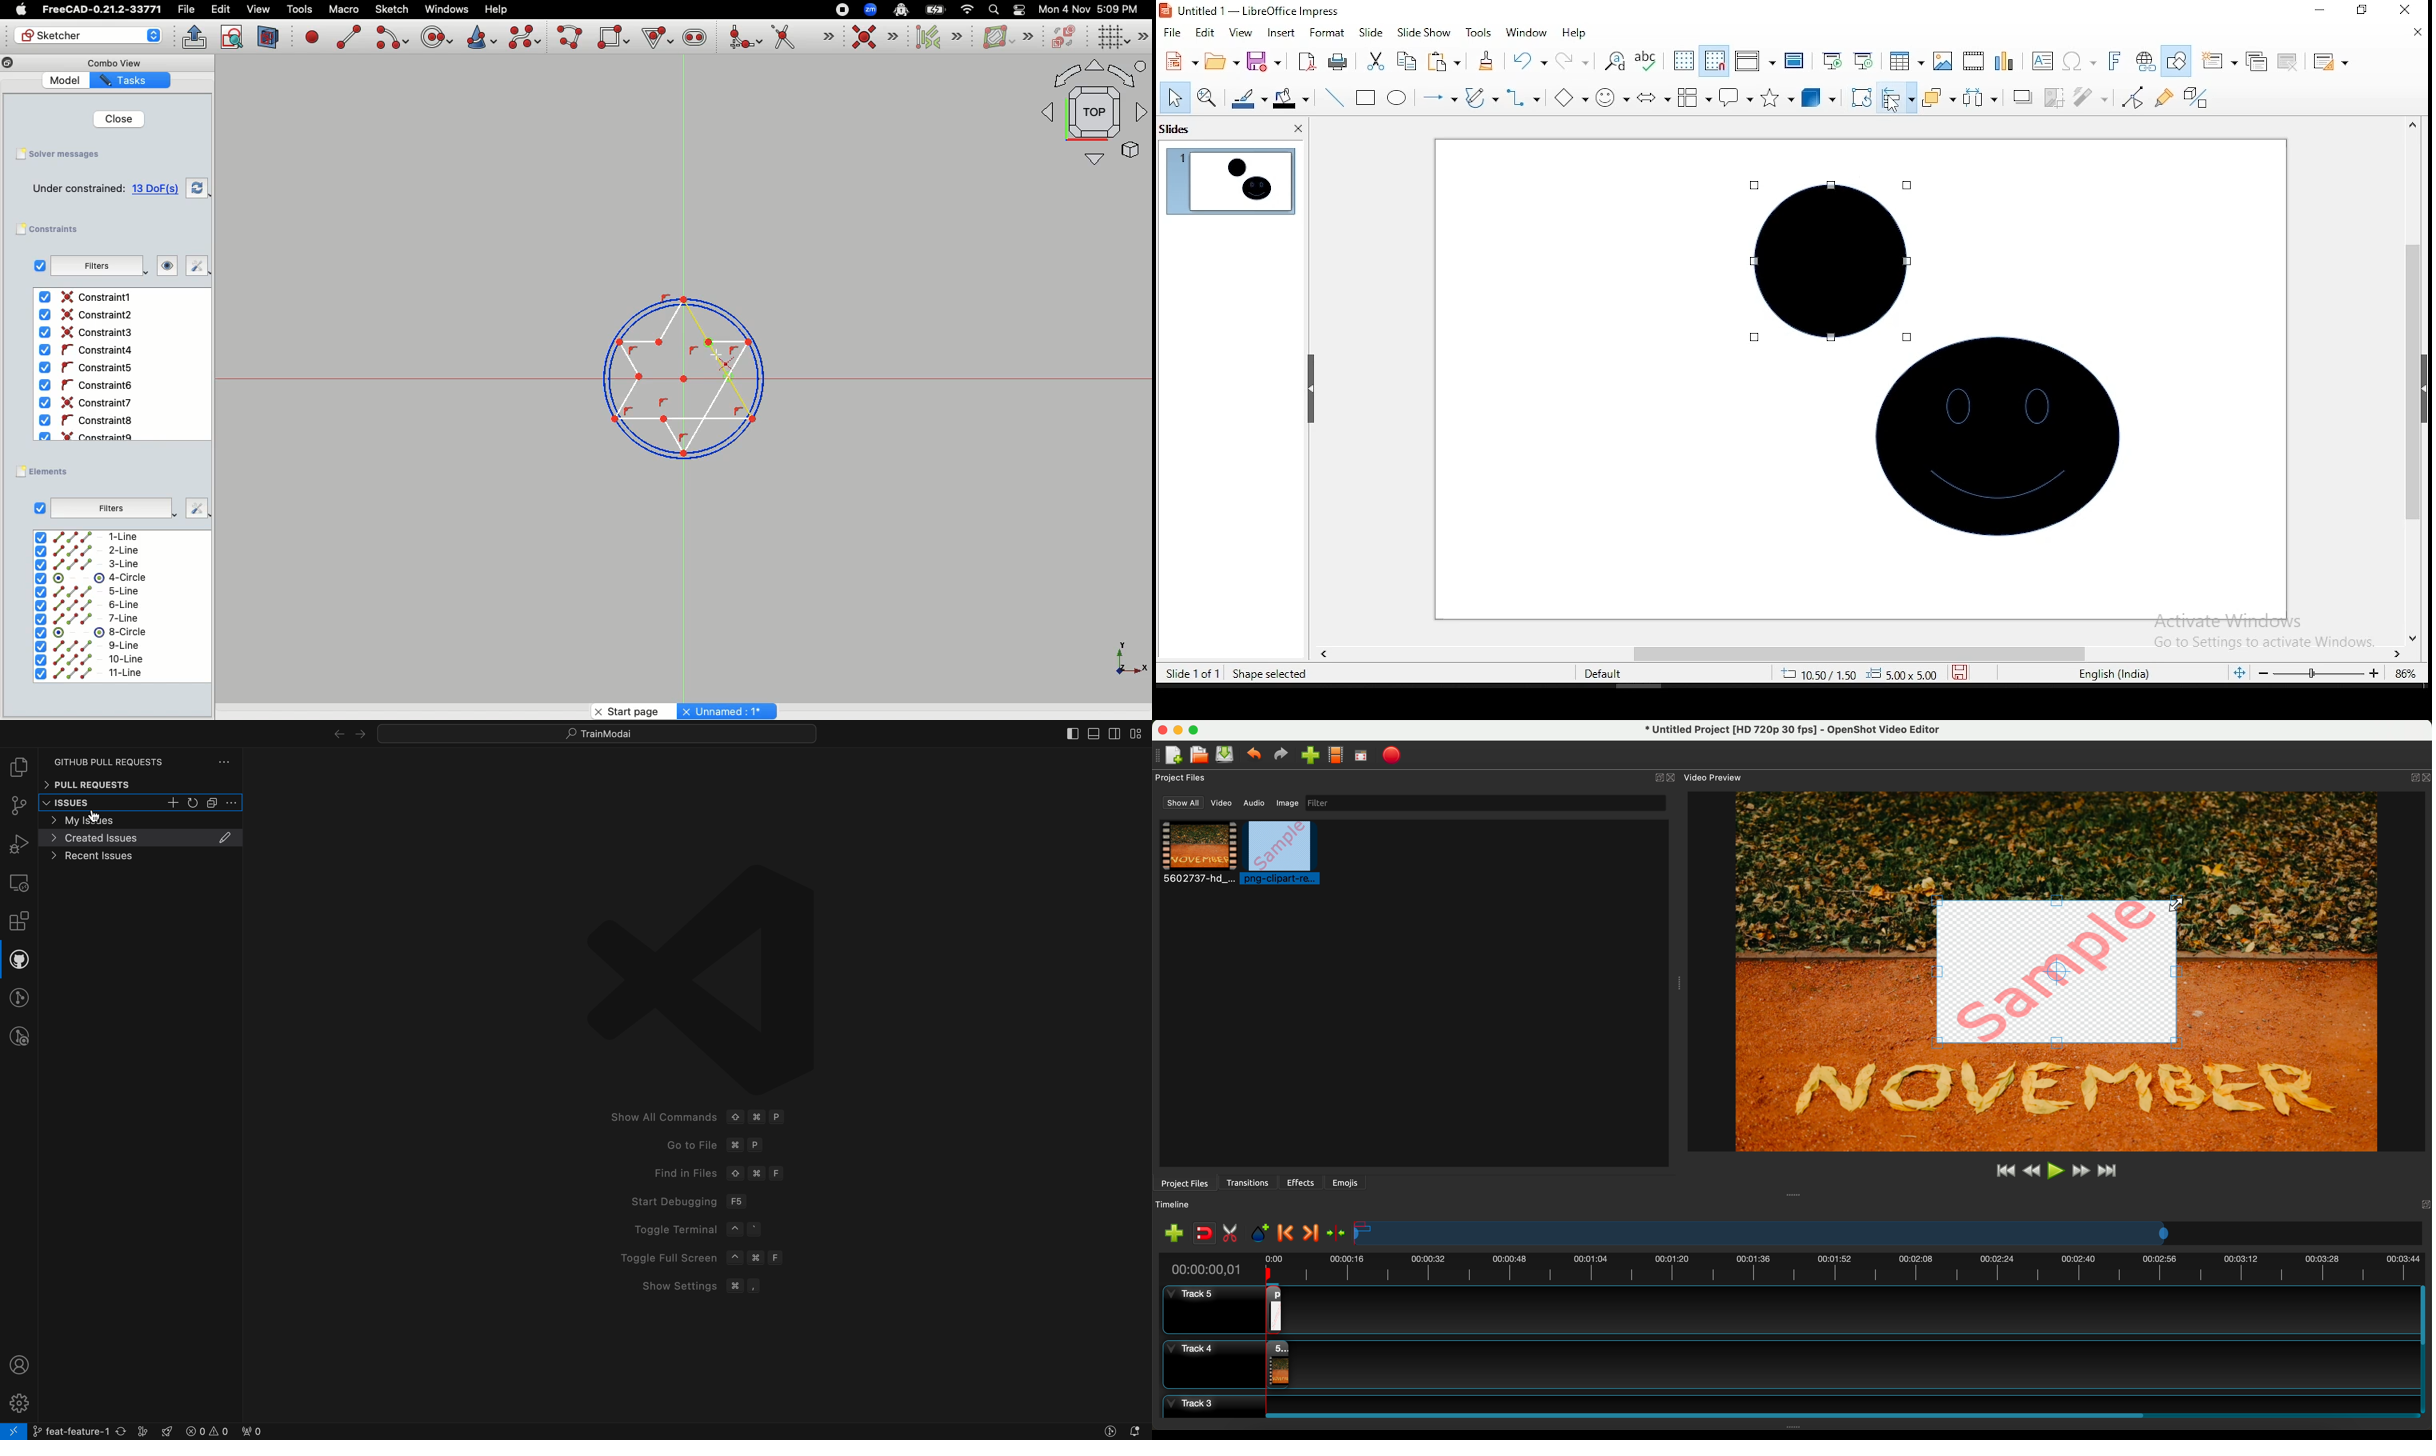 This screenshot has width=2436, height=1456. Describe the element at coordinates (2422, 1204) in the screenshot. I see `` at that location.